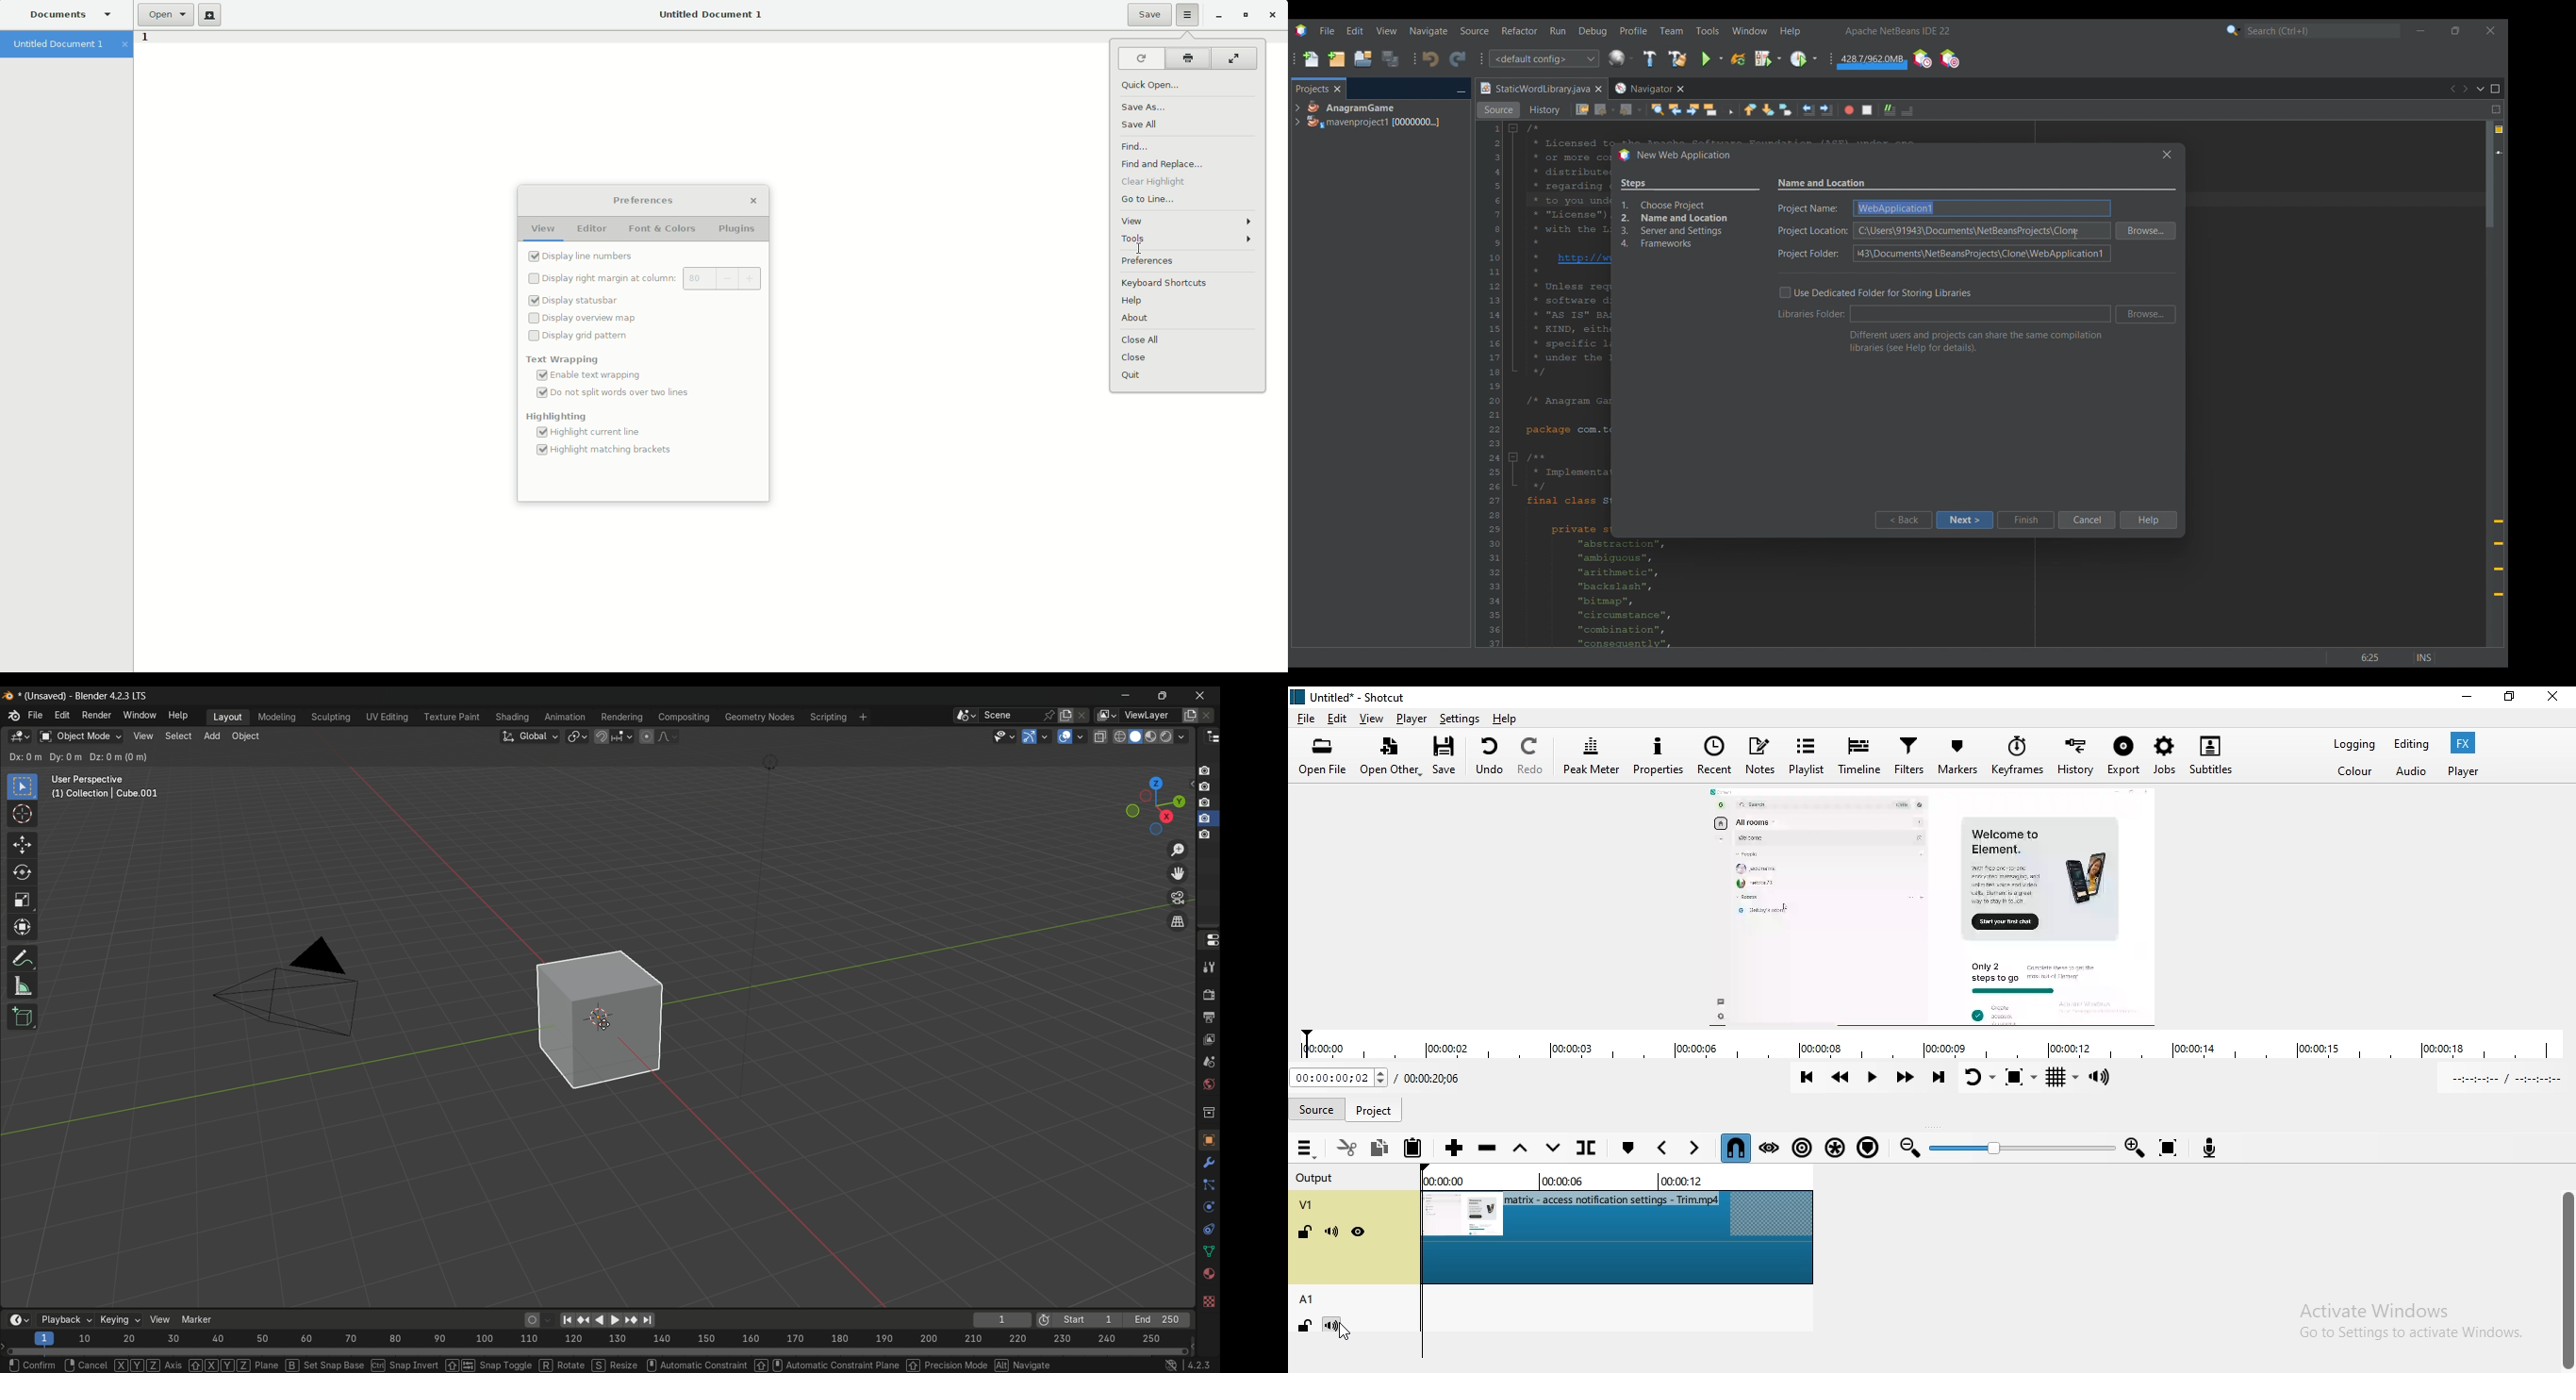 Image resolution: width=2576 pixels, height=1400 pixels. Describe the element at coordinates (1930, 1046) in the screenshot. I see `timeline` at that location.